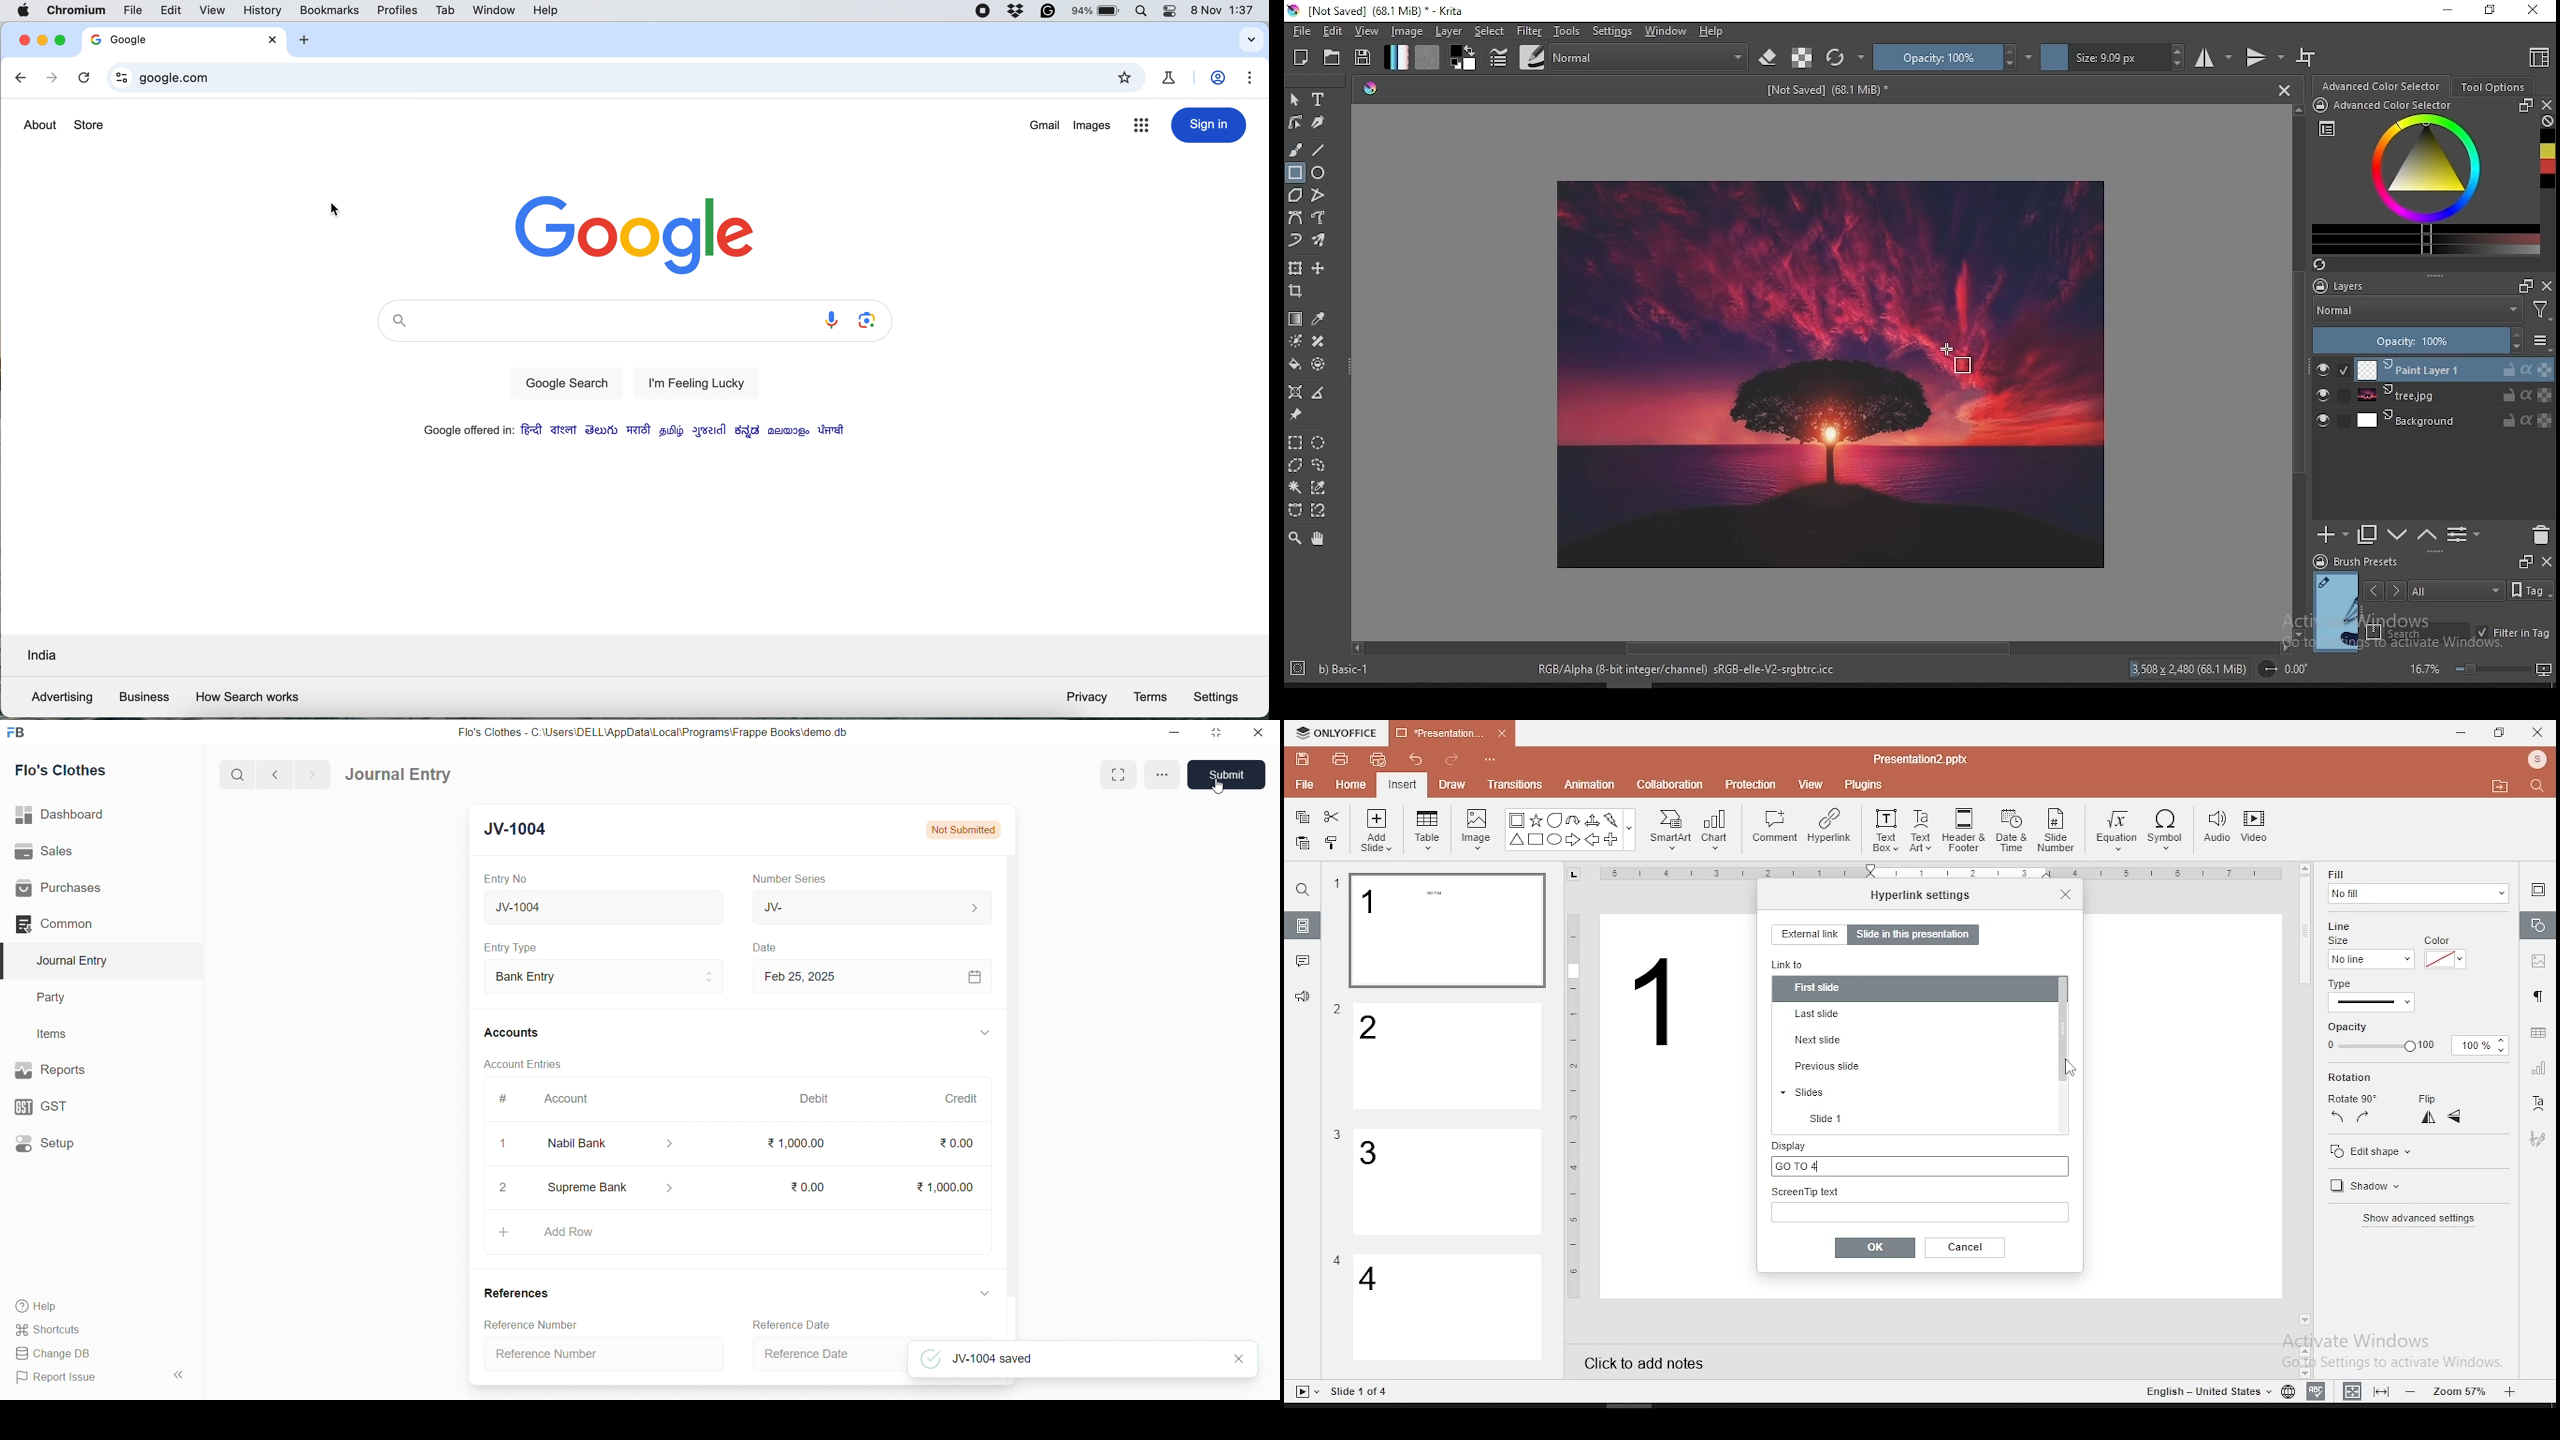 This screenshot has height=1456, width=2576. I want to click on Feb 25, 2025, so click(869, 976).